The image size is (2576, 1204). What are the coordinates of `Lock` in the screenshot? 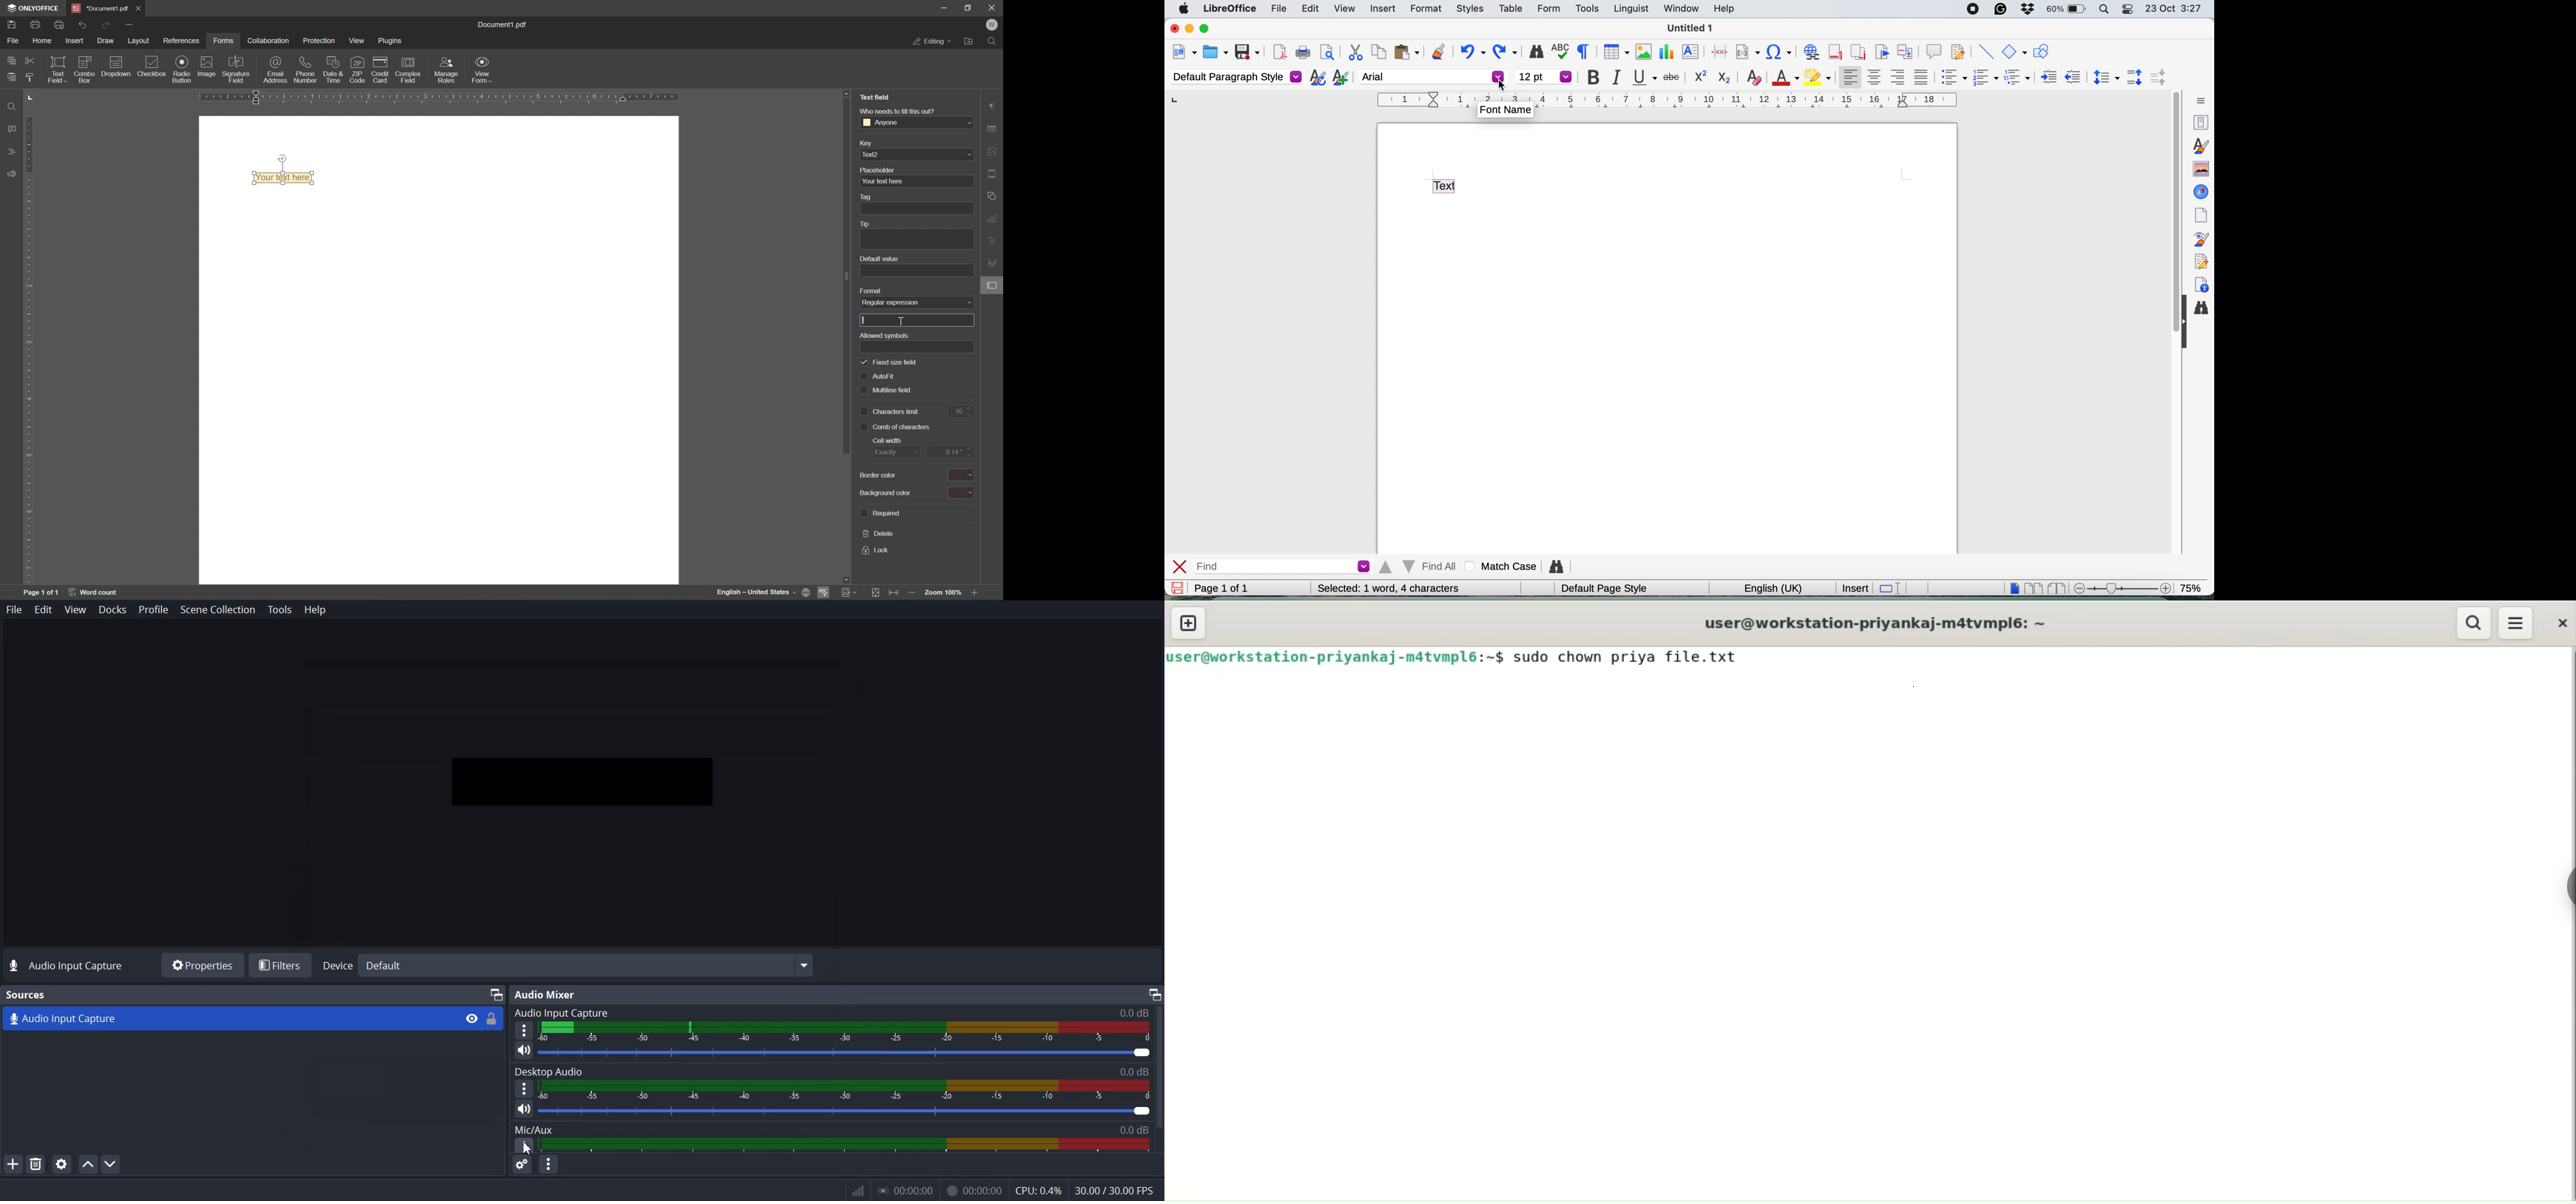 It's located at (492, 1019).